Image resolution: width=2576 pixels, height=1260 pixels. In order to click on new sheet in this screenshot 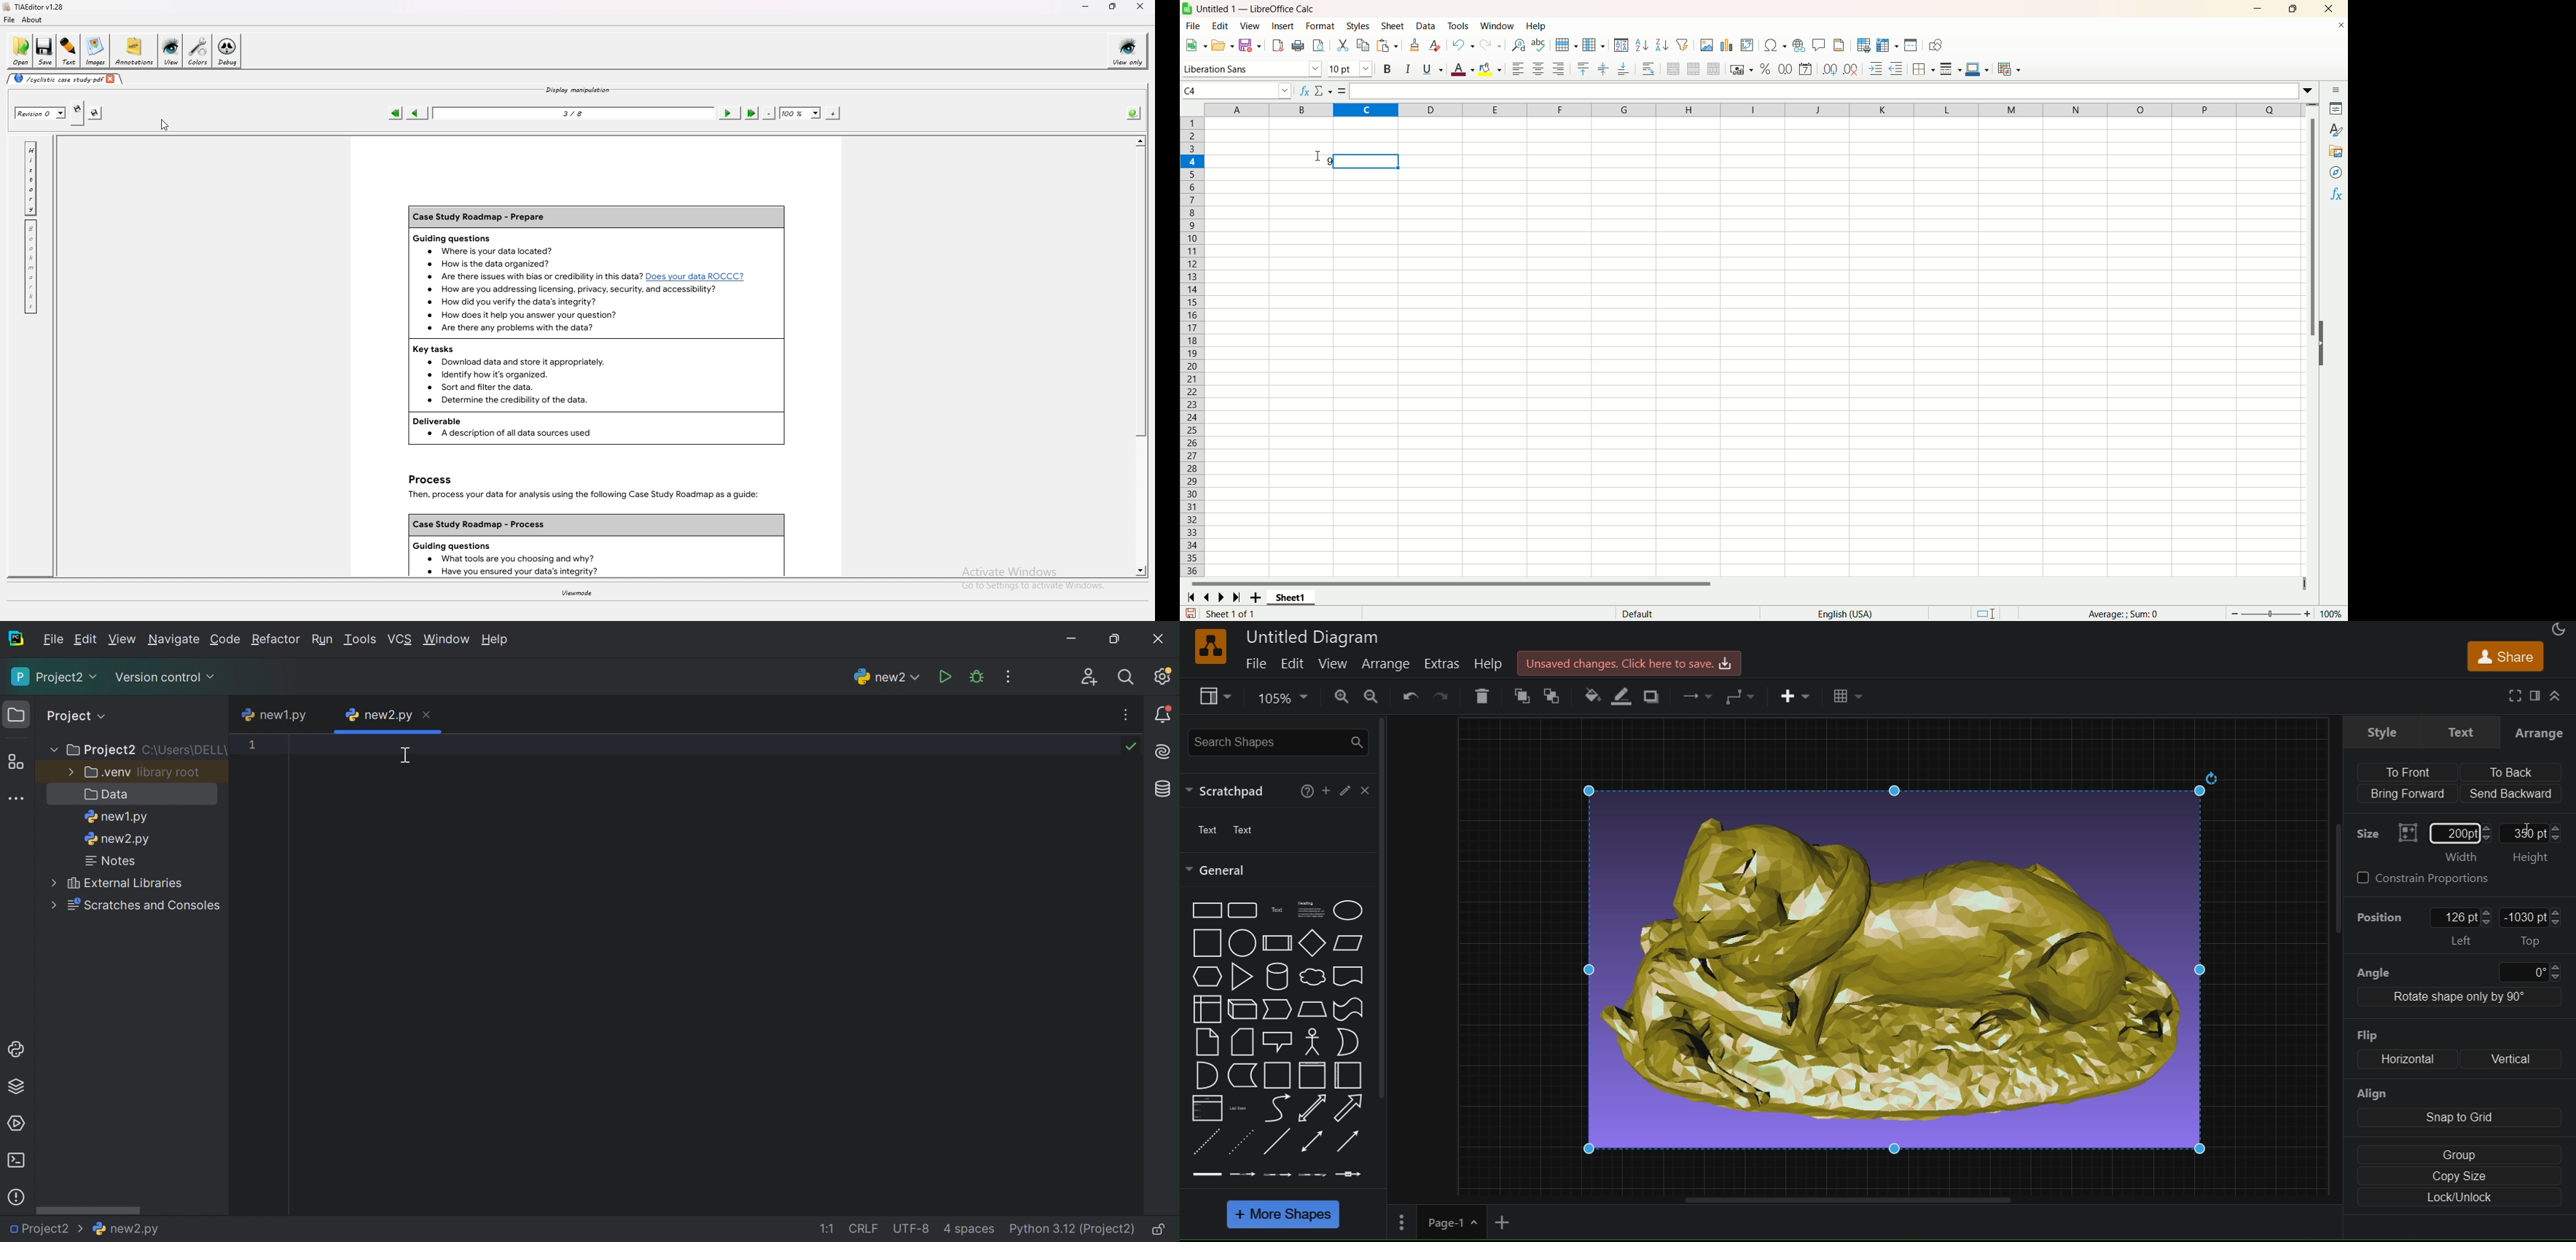, I will do `click(1258, 597)`.